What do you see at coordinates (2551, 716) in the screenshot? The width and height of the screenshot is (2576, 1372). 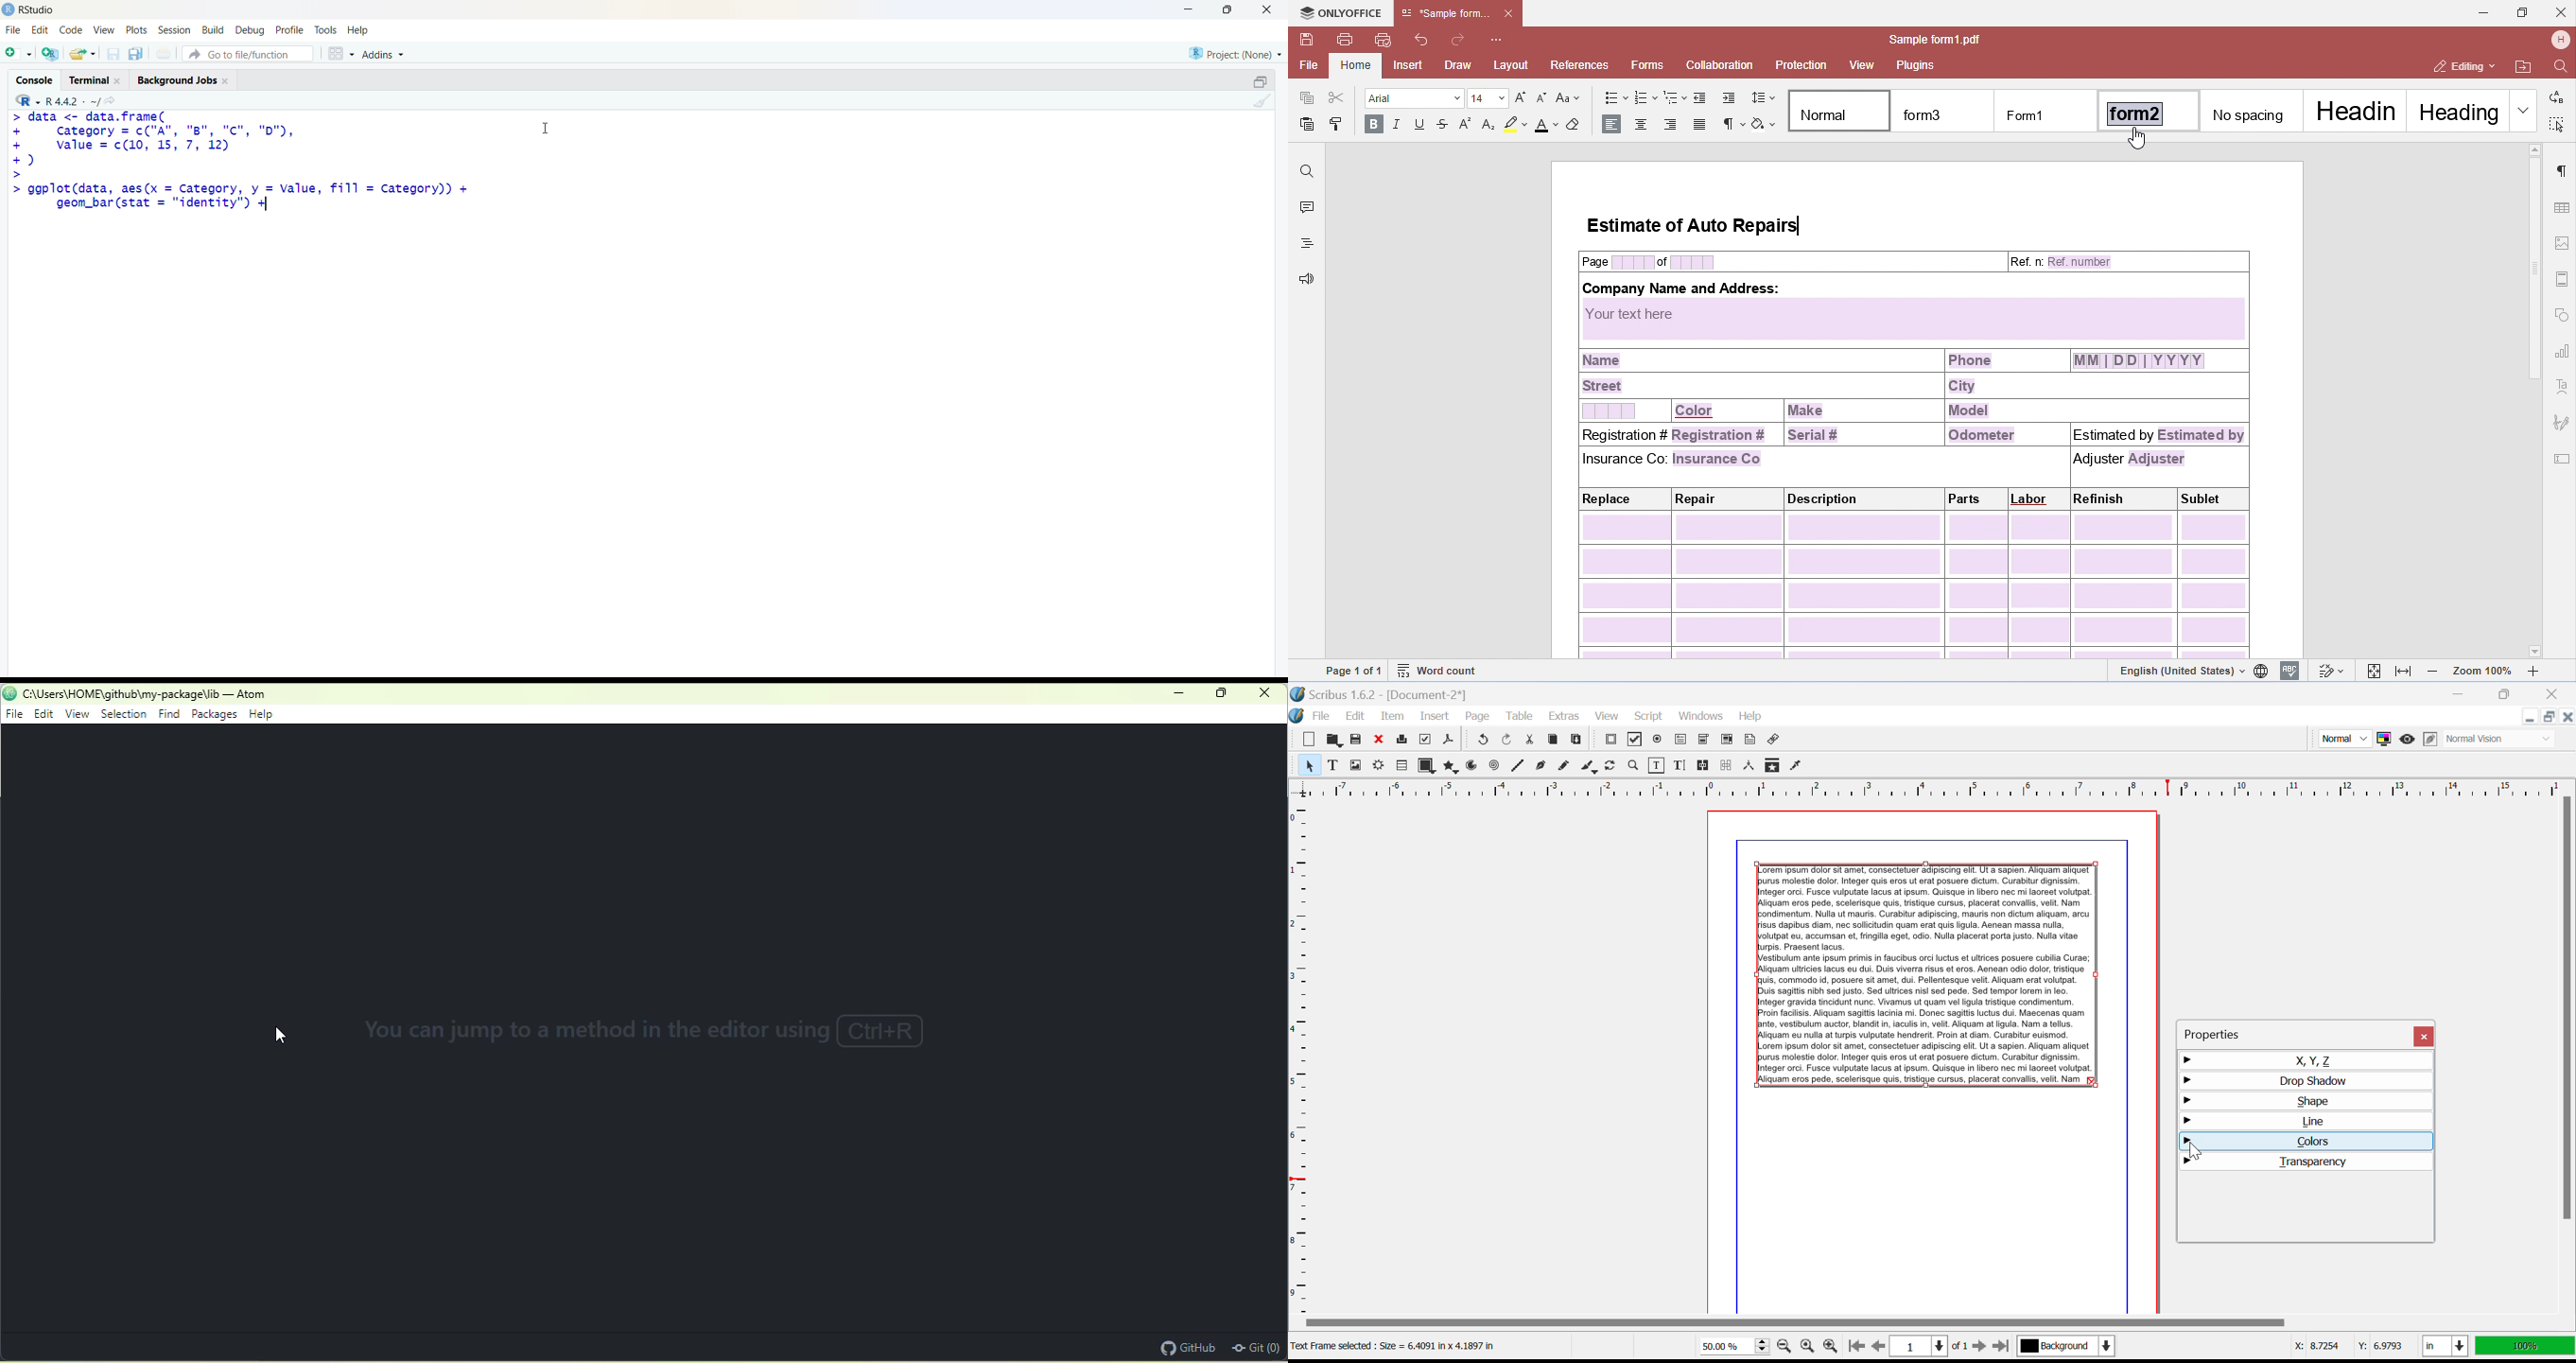 I see `Minimize` at bounding box center [2551, 716].